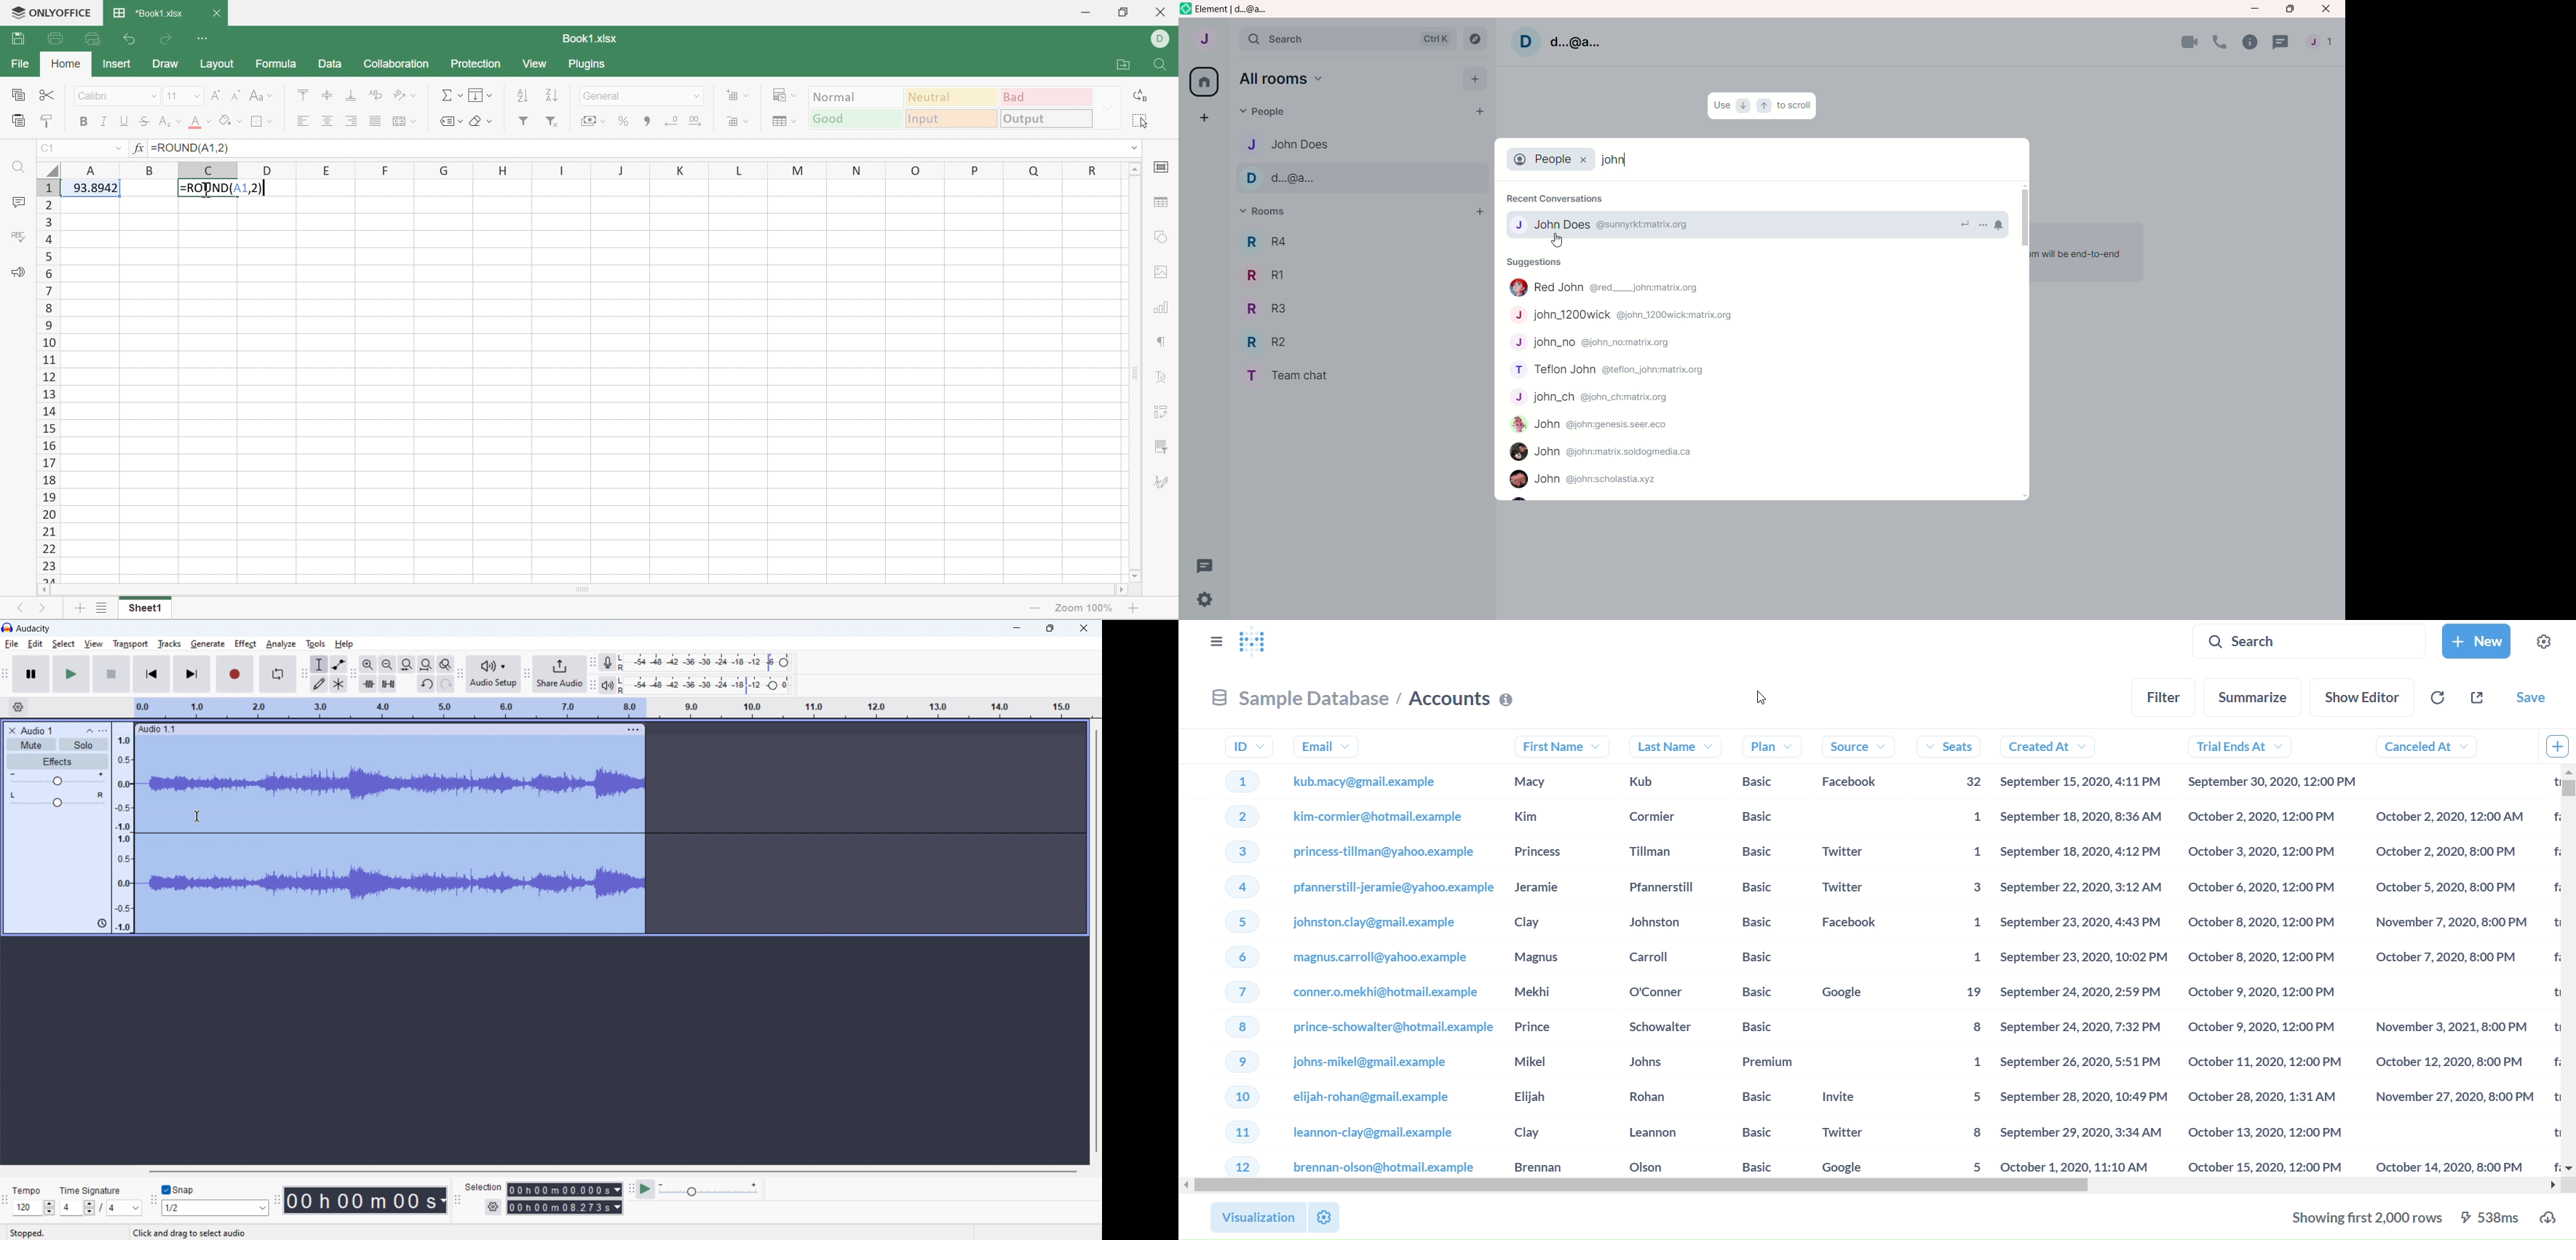  I want to click on Next, so click(41, 610).